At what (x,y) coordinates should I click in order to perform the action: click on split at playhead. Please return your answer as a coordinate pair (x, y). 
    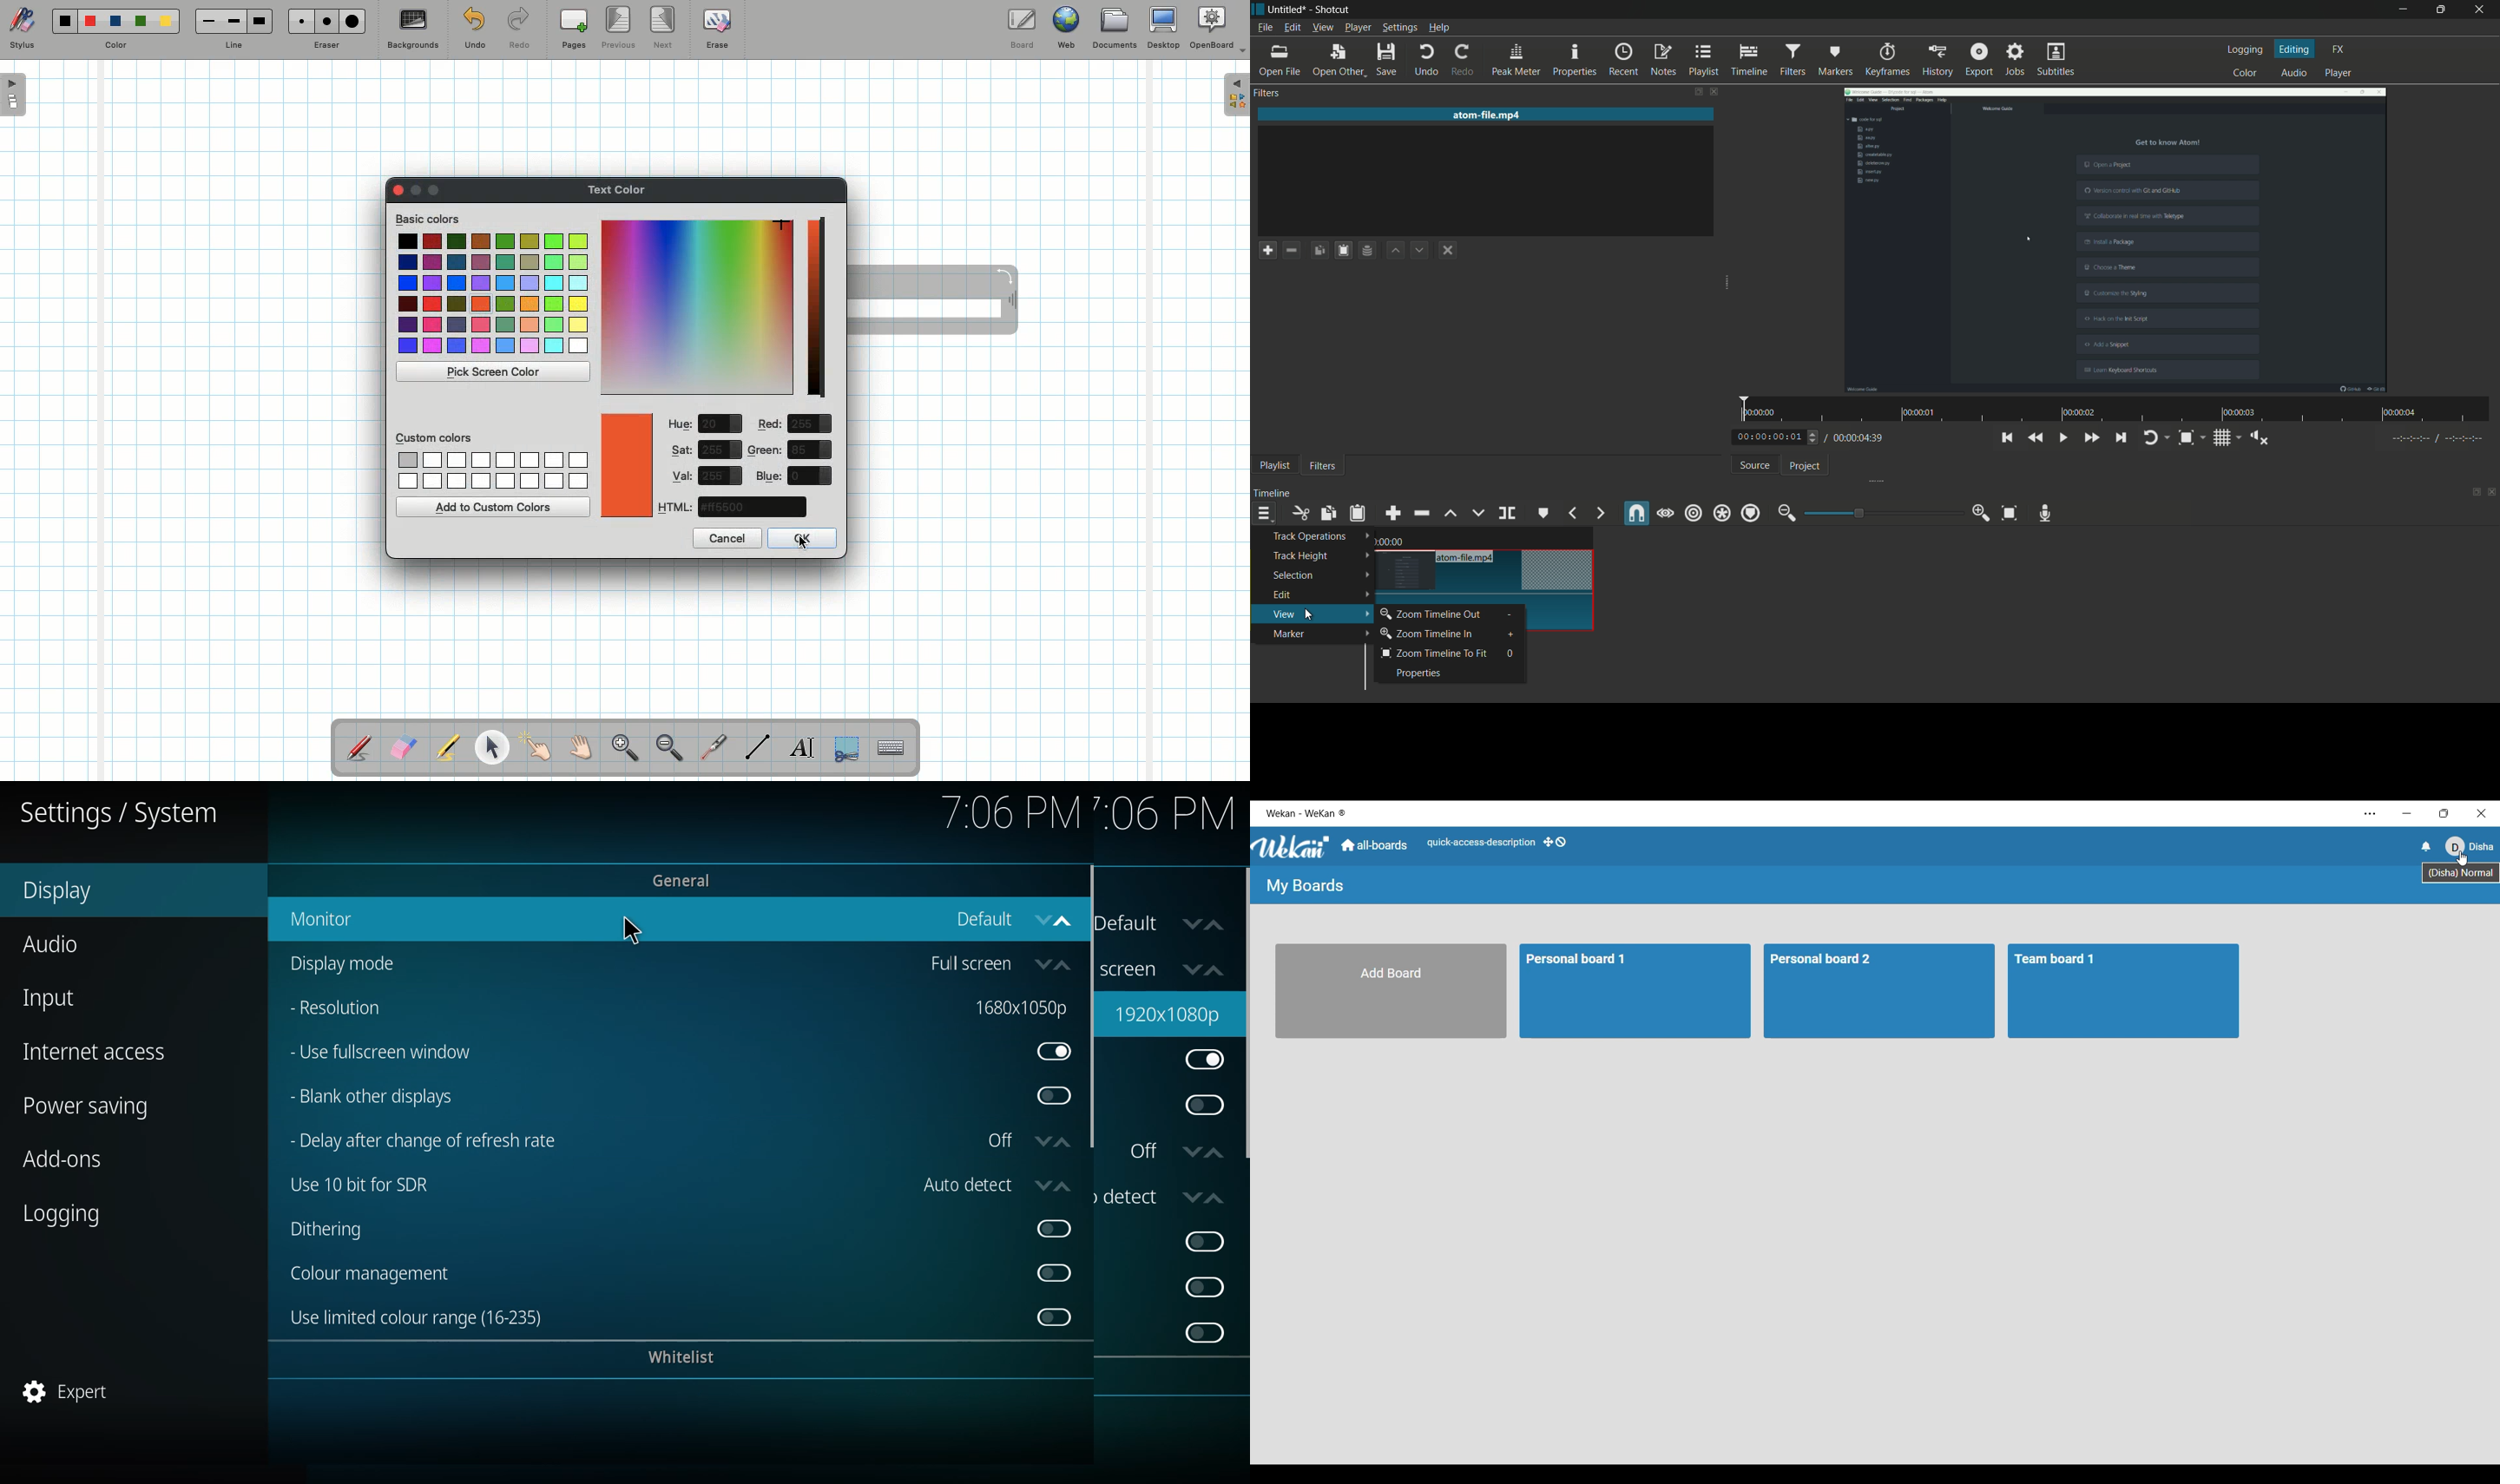
    Looking at the image, I should click on (1508, 513).